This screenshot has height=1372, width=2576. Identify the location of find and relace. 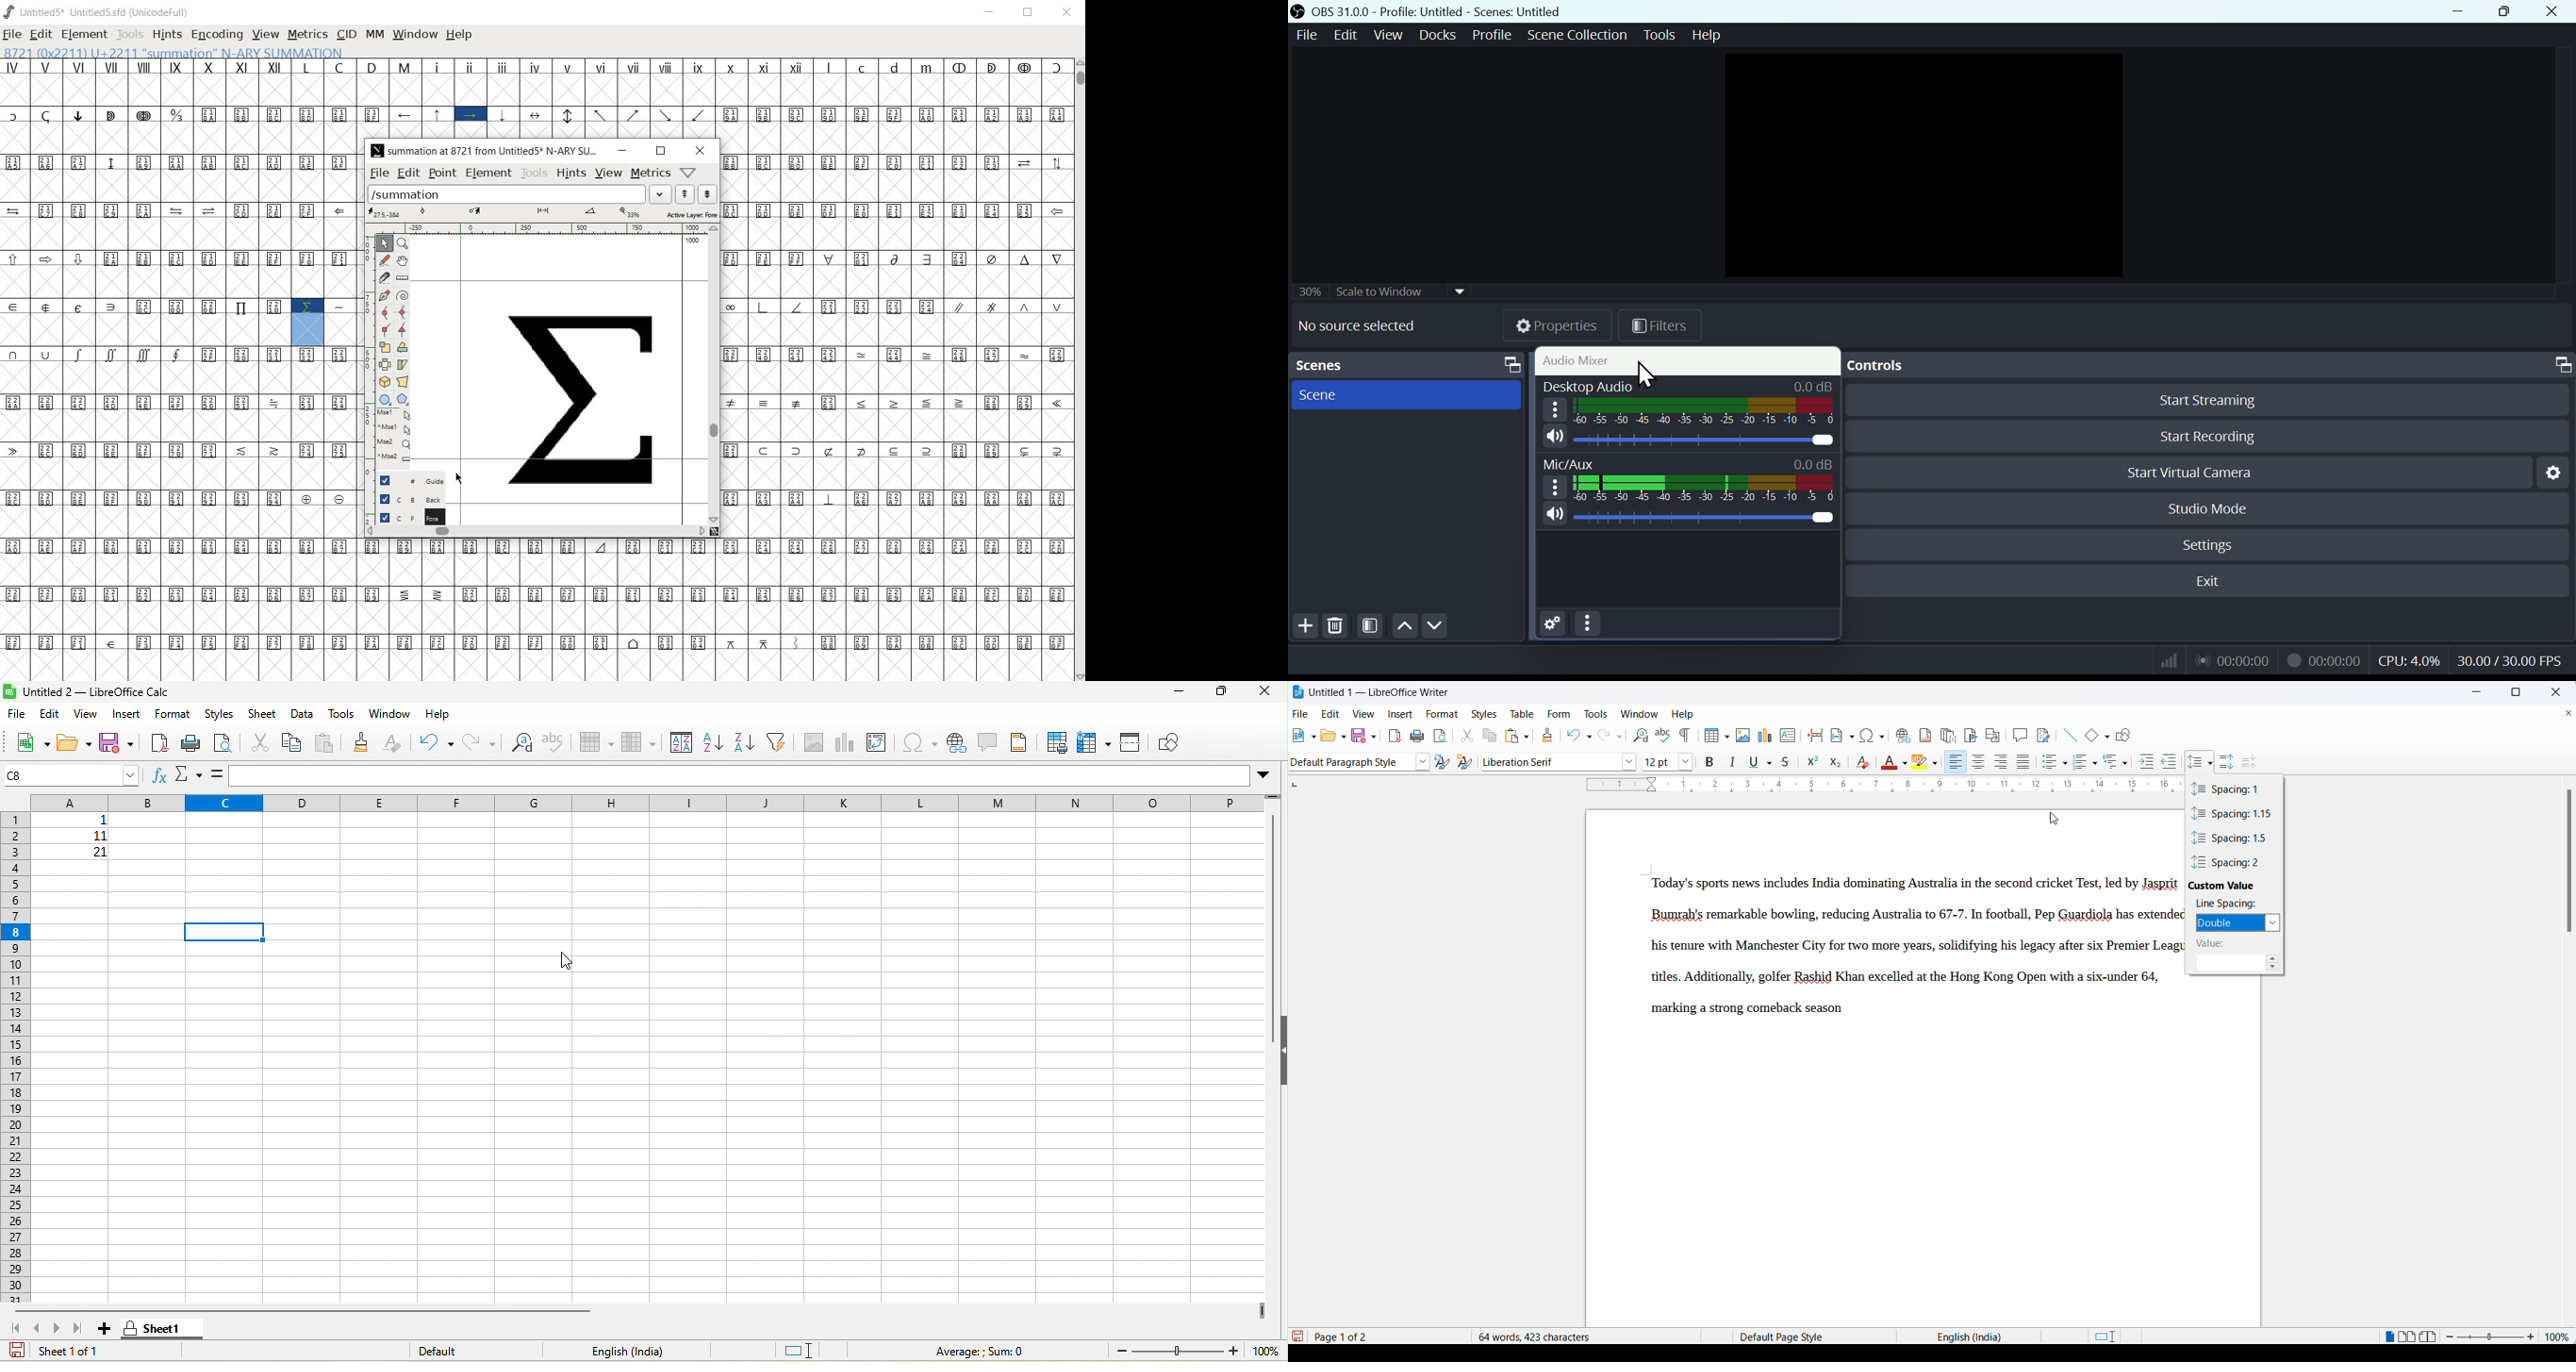
(1641, 737).